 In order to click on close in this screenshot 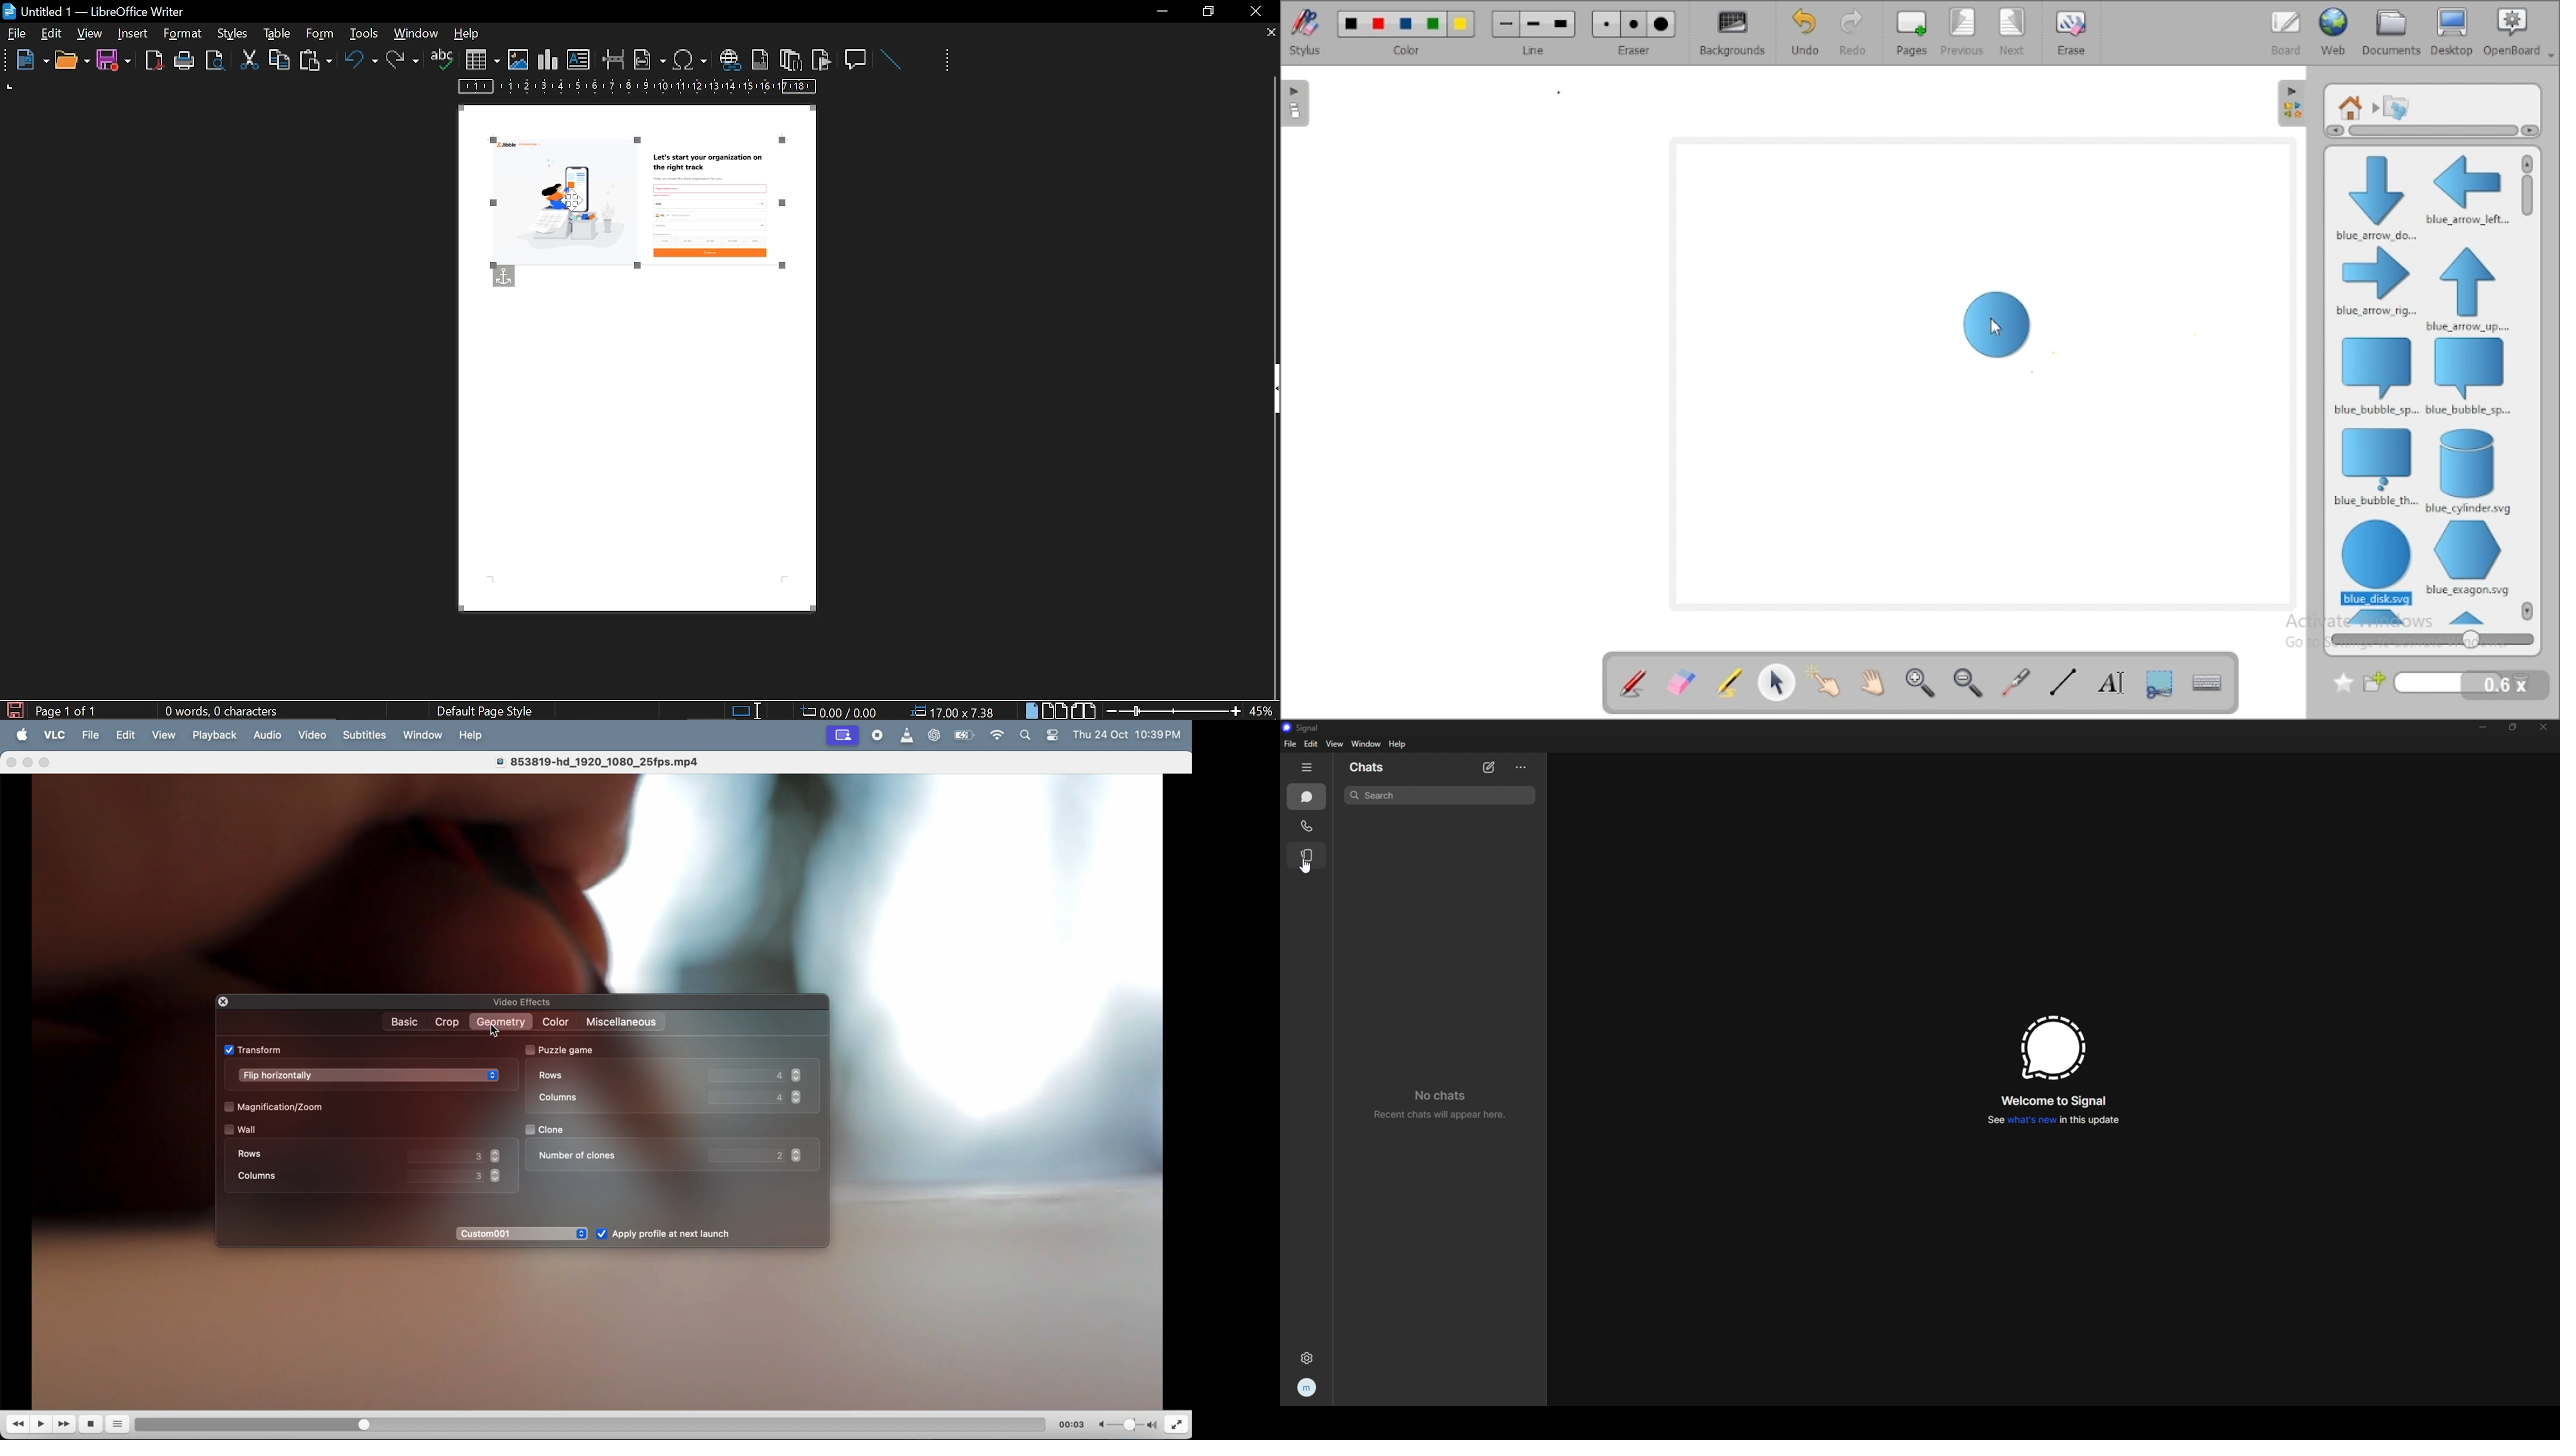, I will do `click(1254, 11)`.